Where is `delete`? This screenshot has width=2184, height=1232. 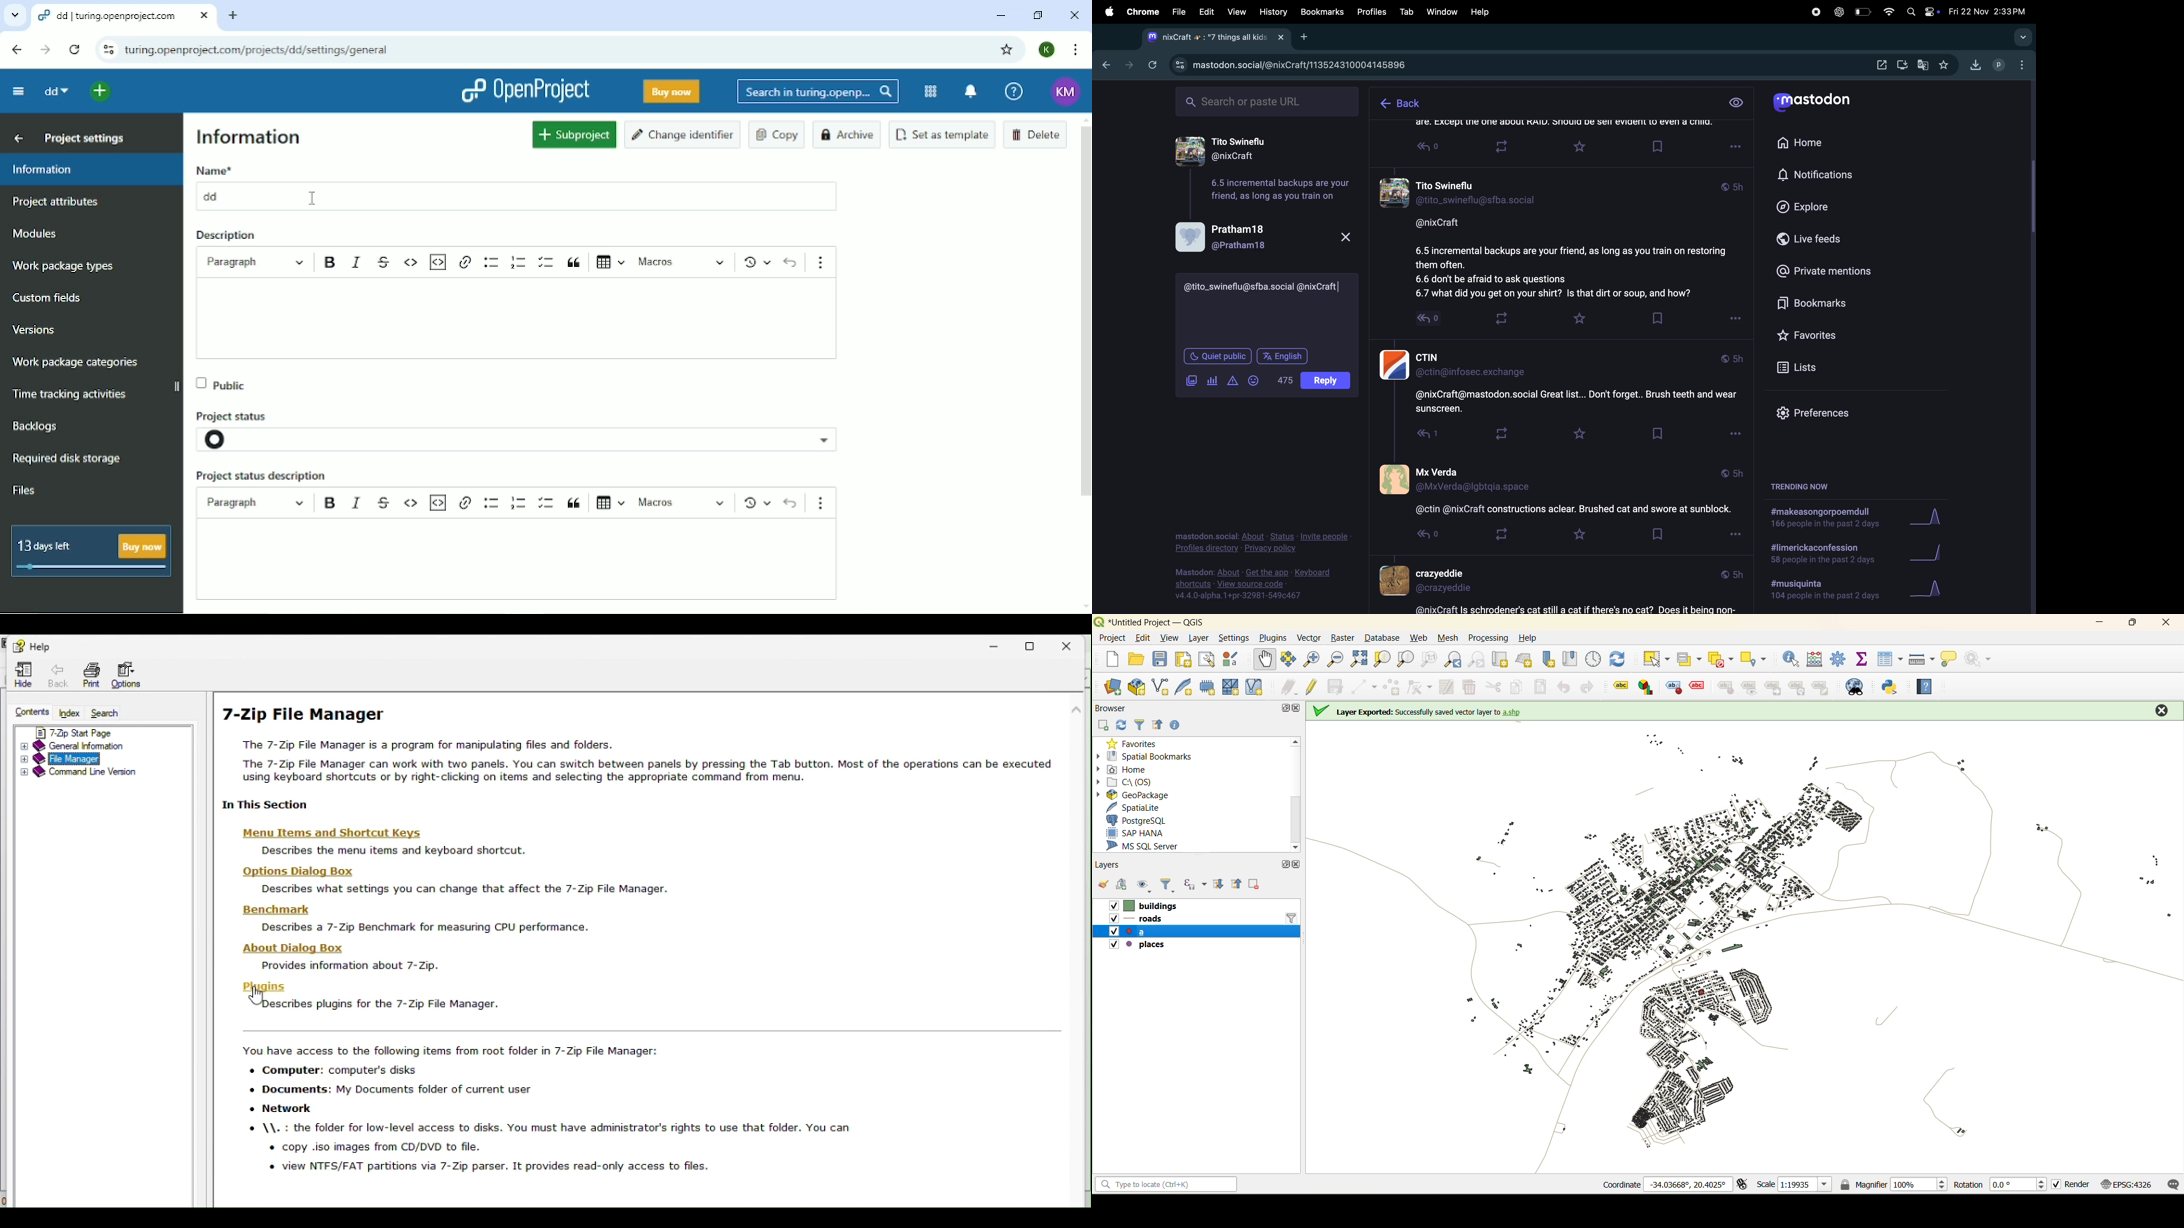 delete is located at coordinates (1471, 689).